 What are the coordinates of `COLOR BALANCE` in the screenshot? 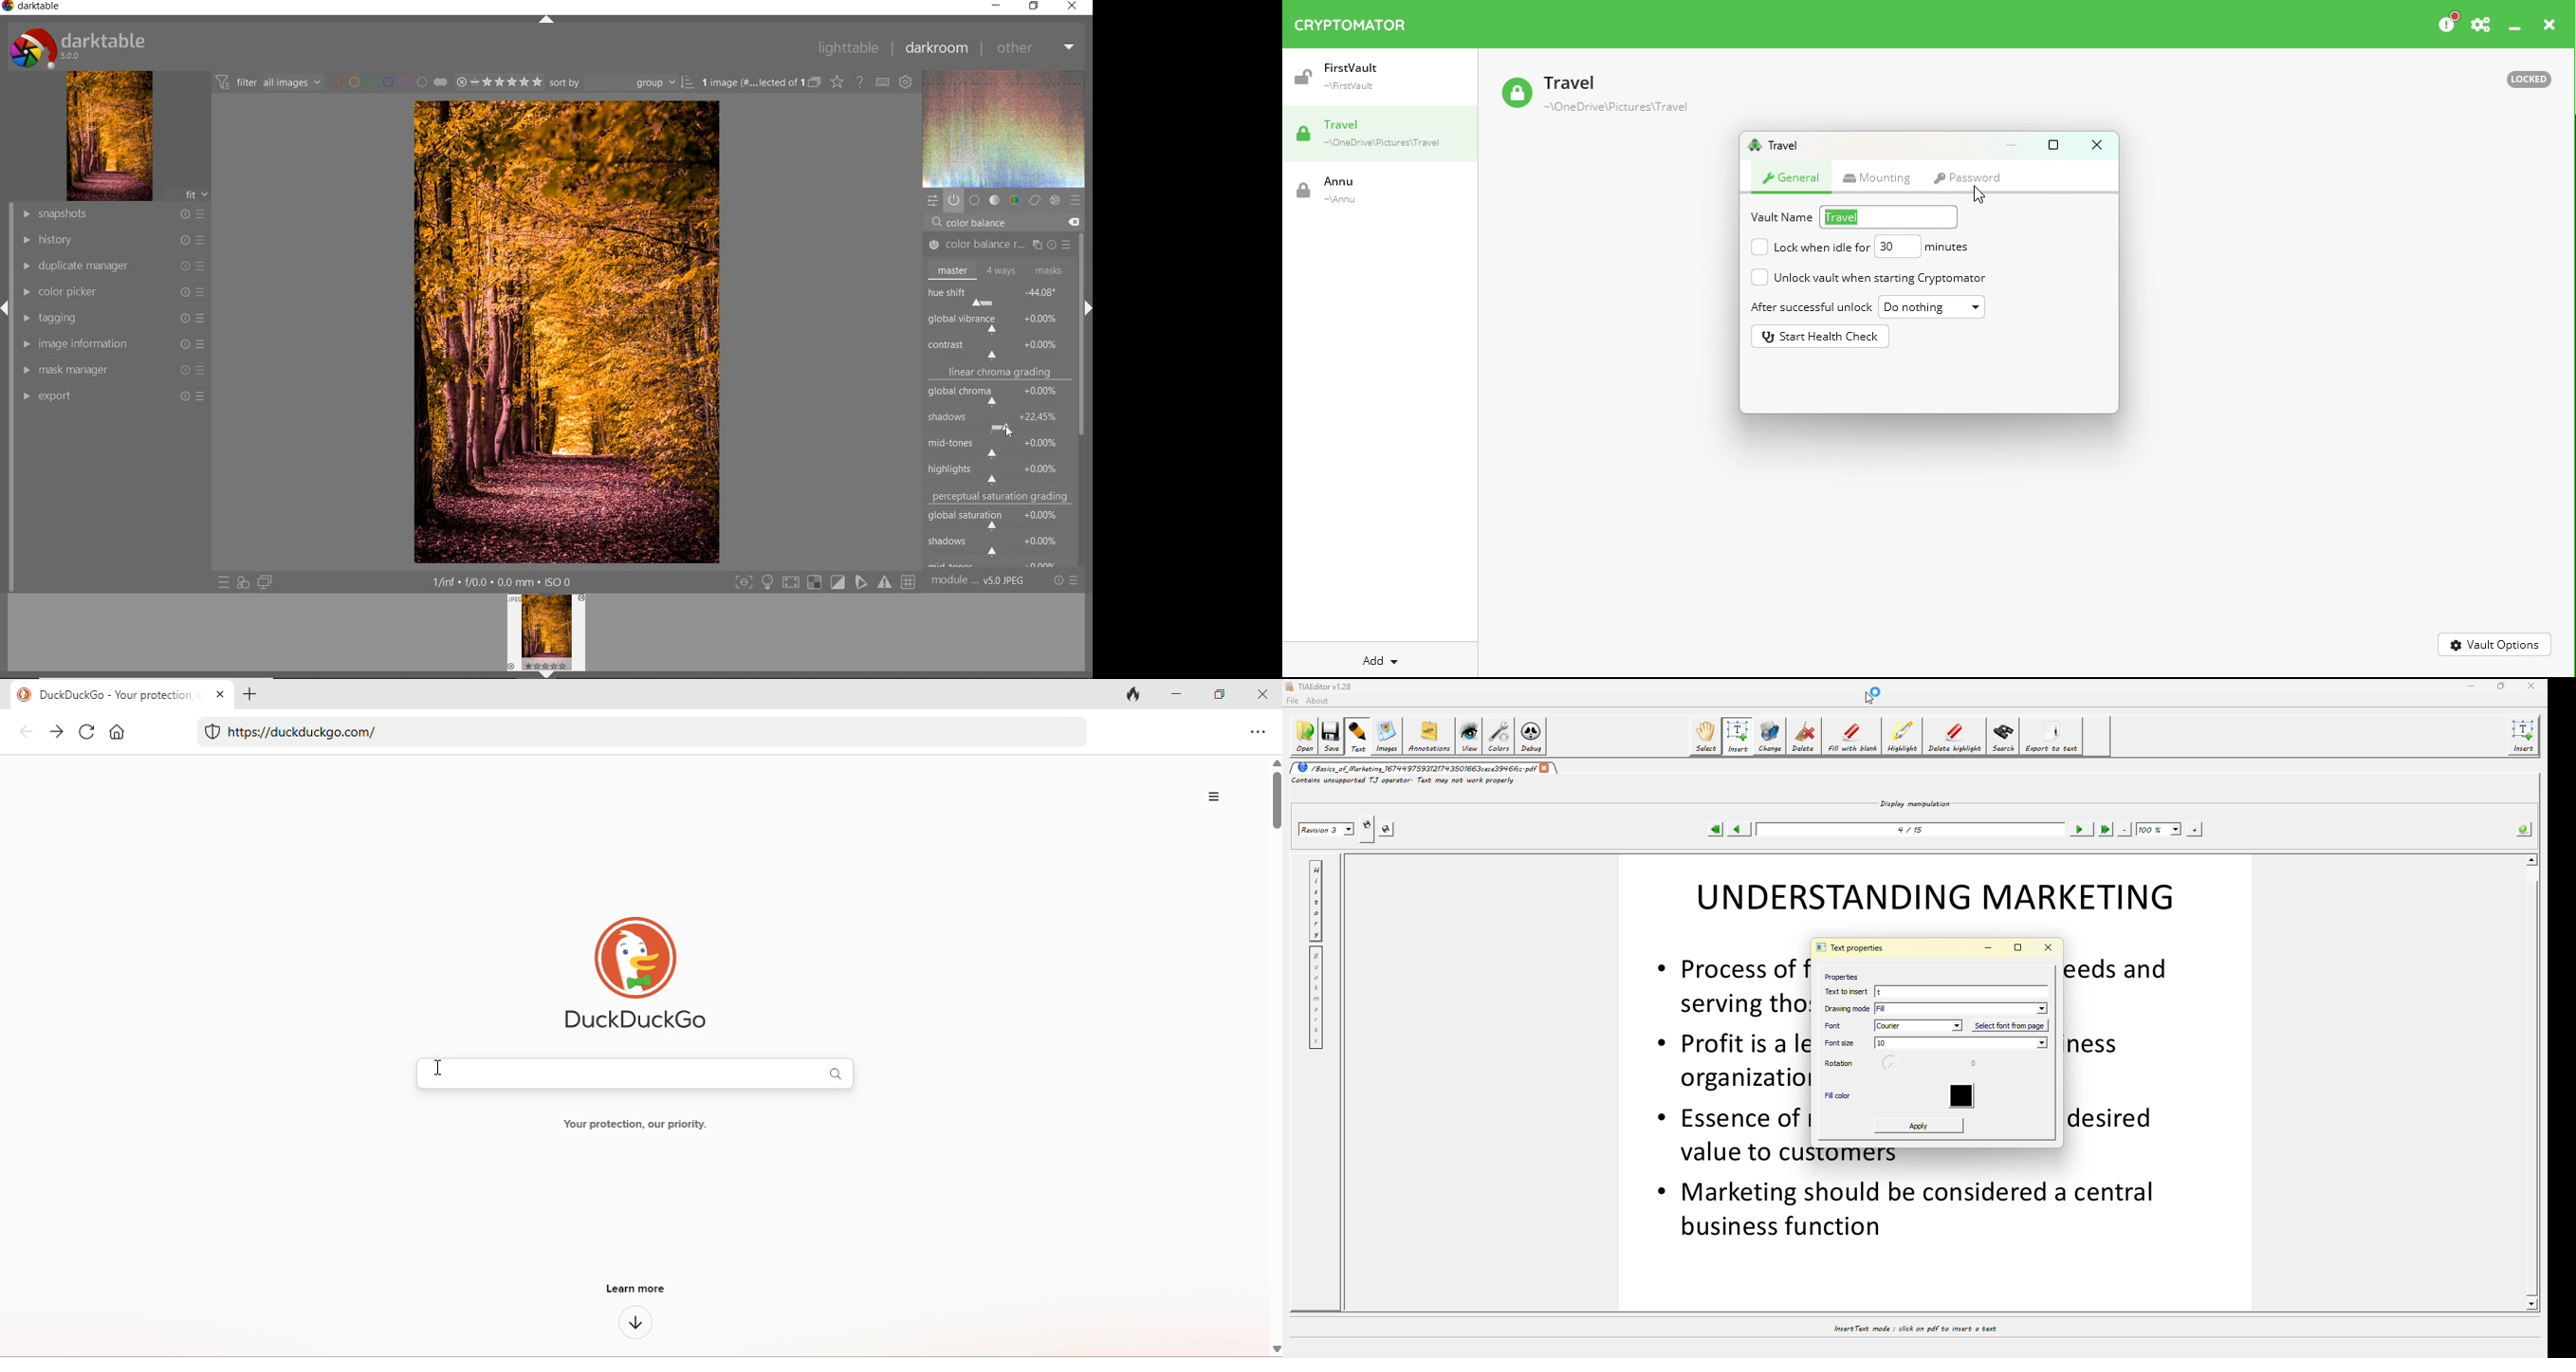 It's located at (980, 223).